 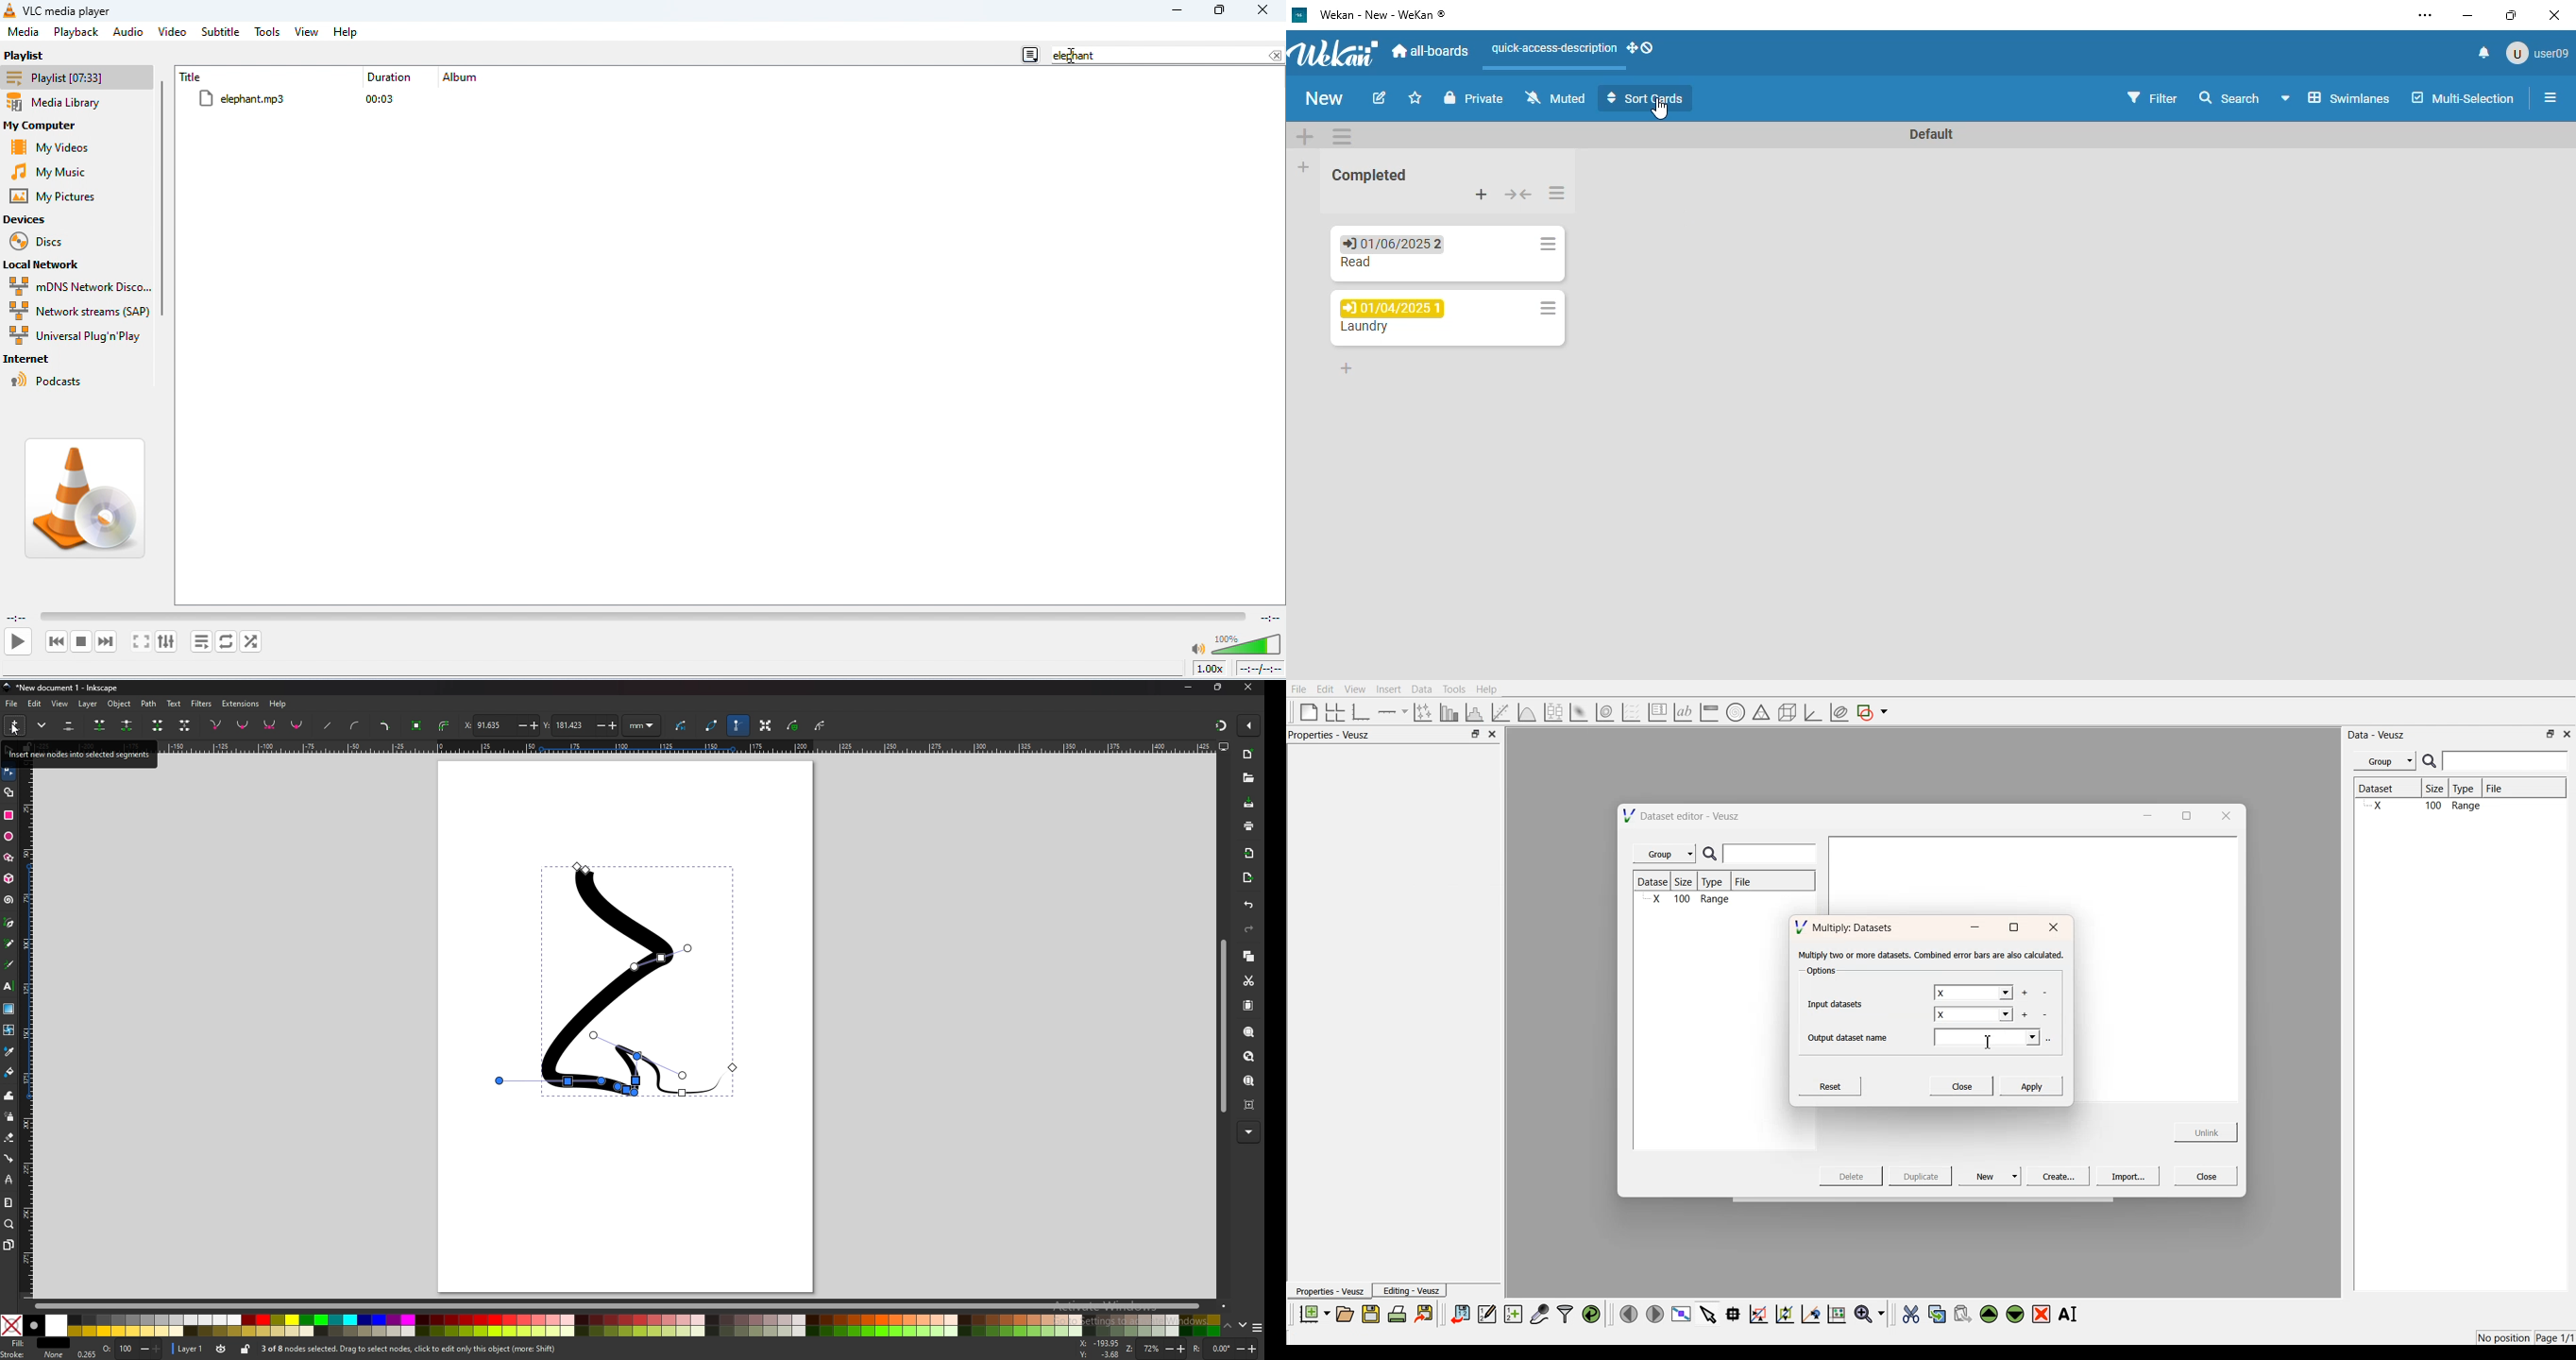 I want to click on tooltip, so click(x=80, y=755).